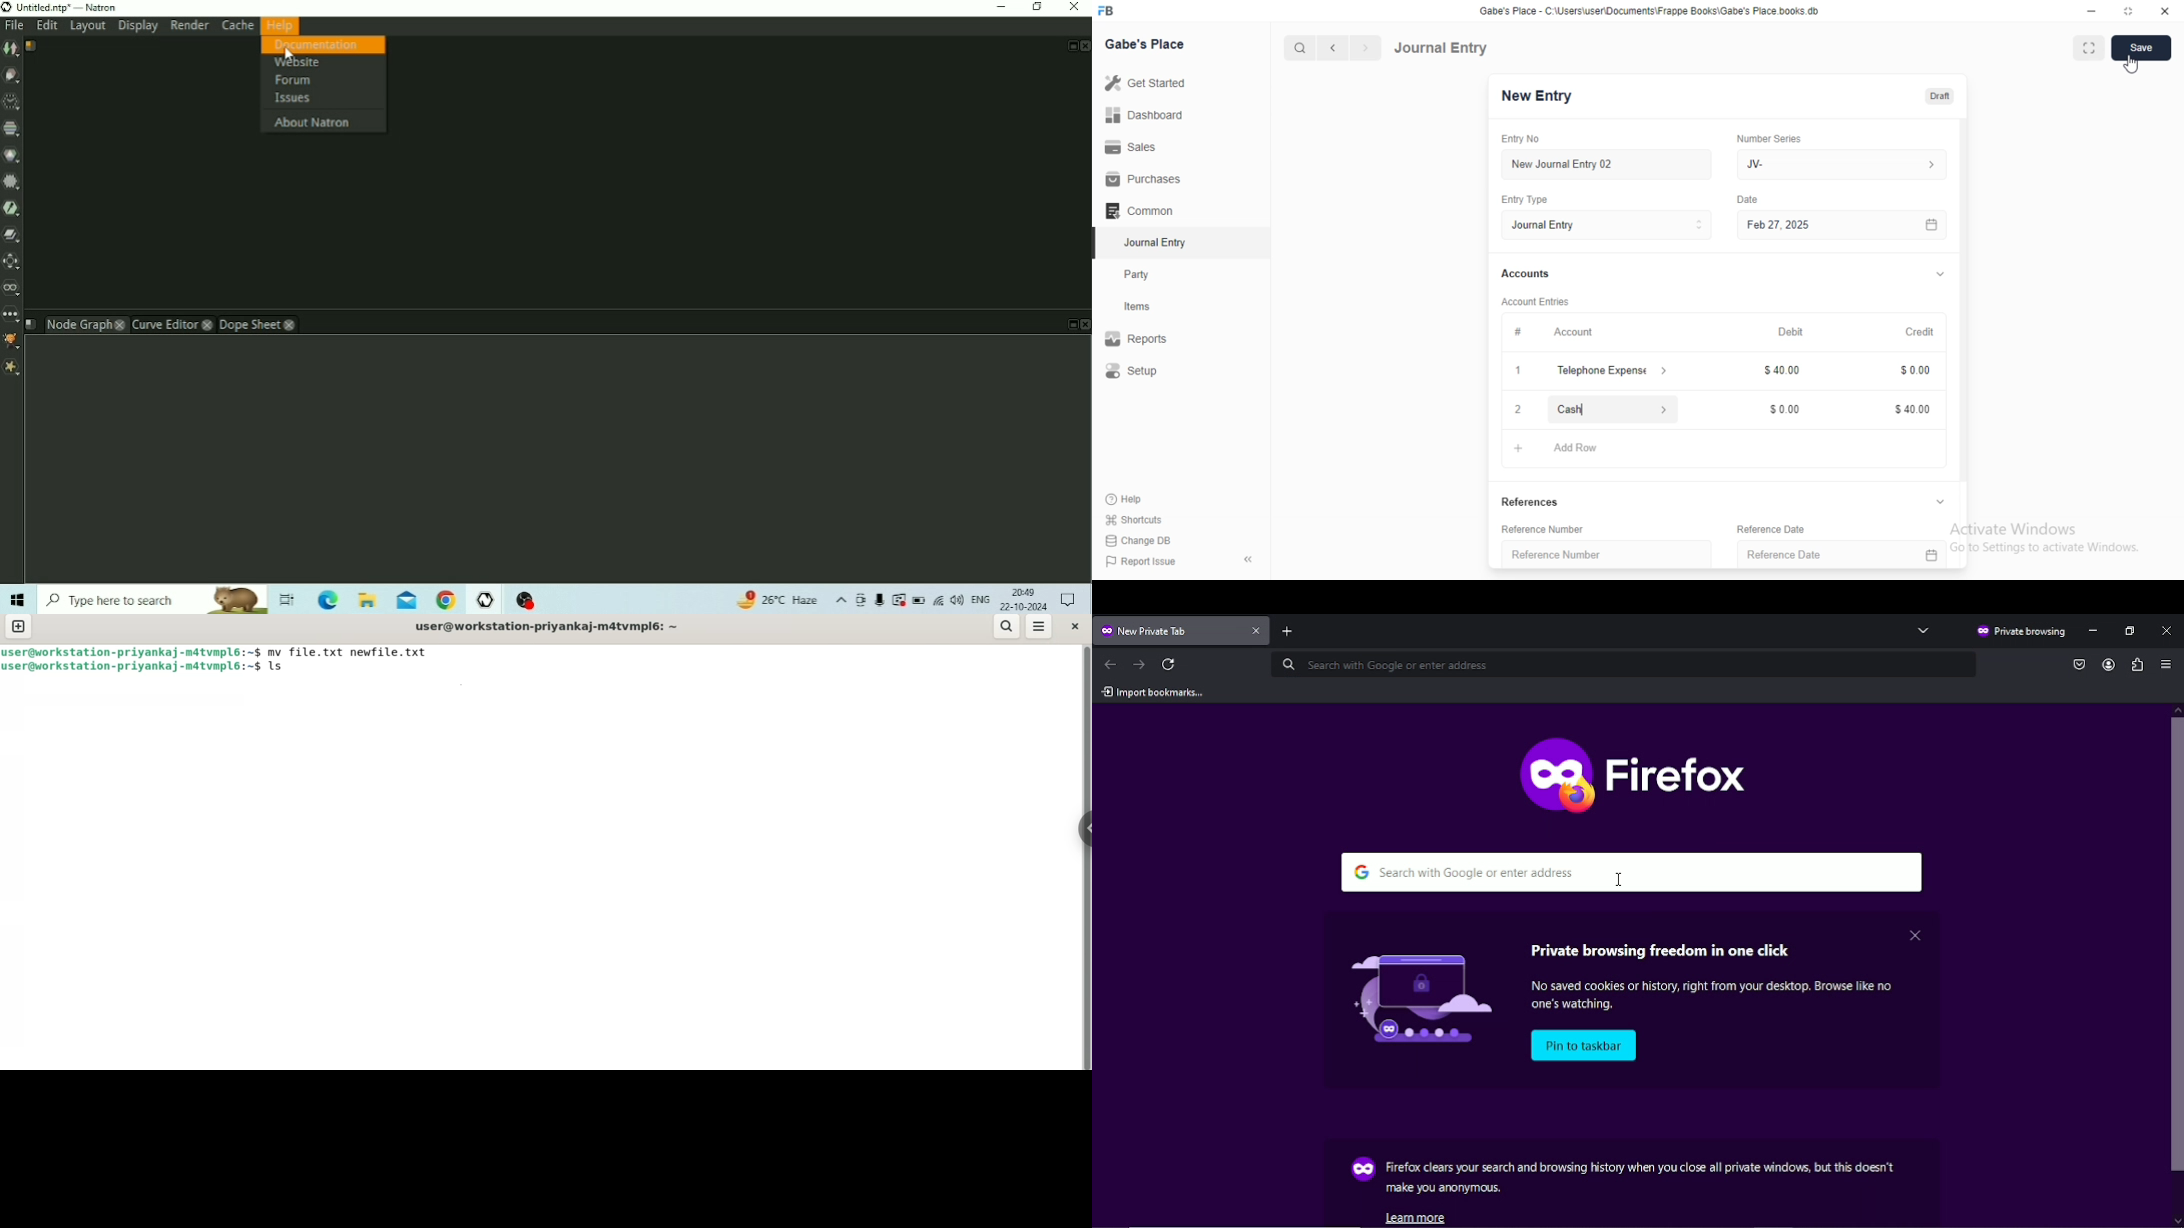  I want to click on Items, so click(1139, 307).